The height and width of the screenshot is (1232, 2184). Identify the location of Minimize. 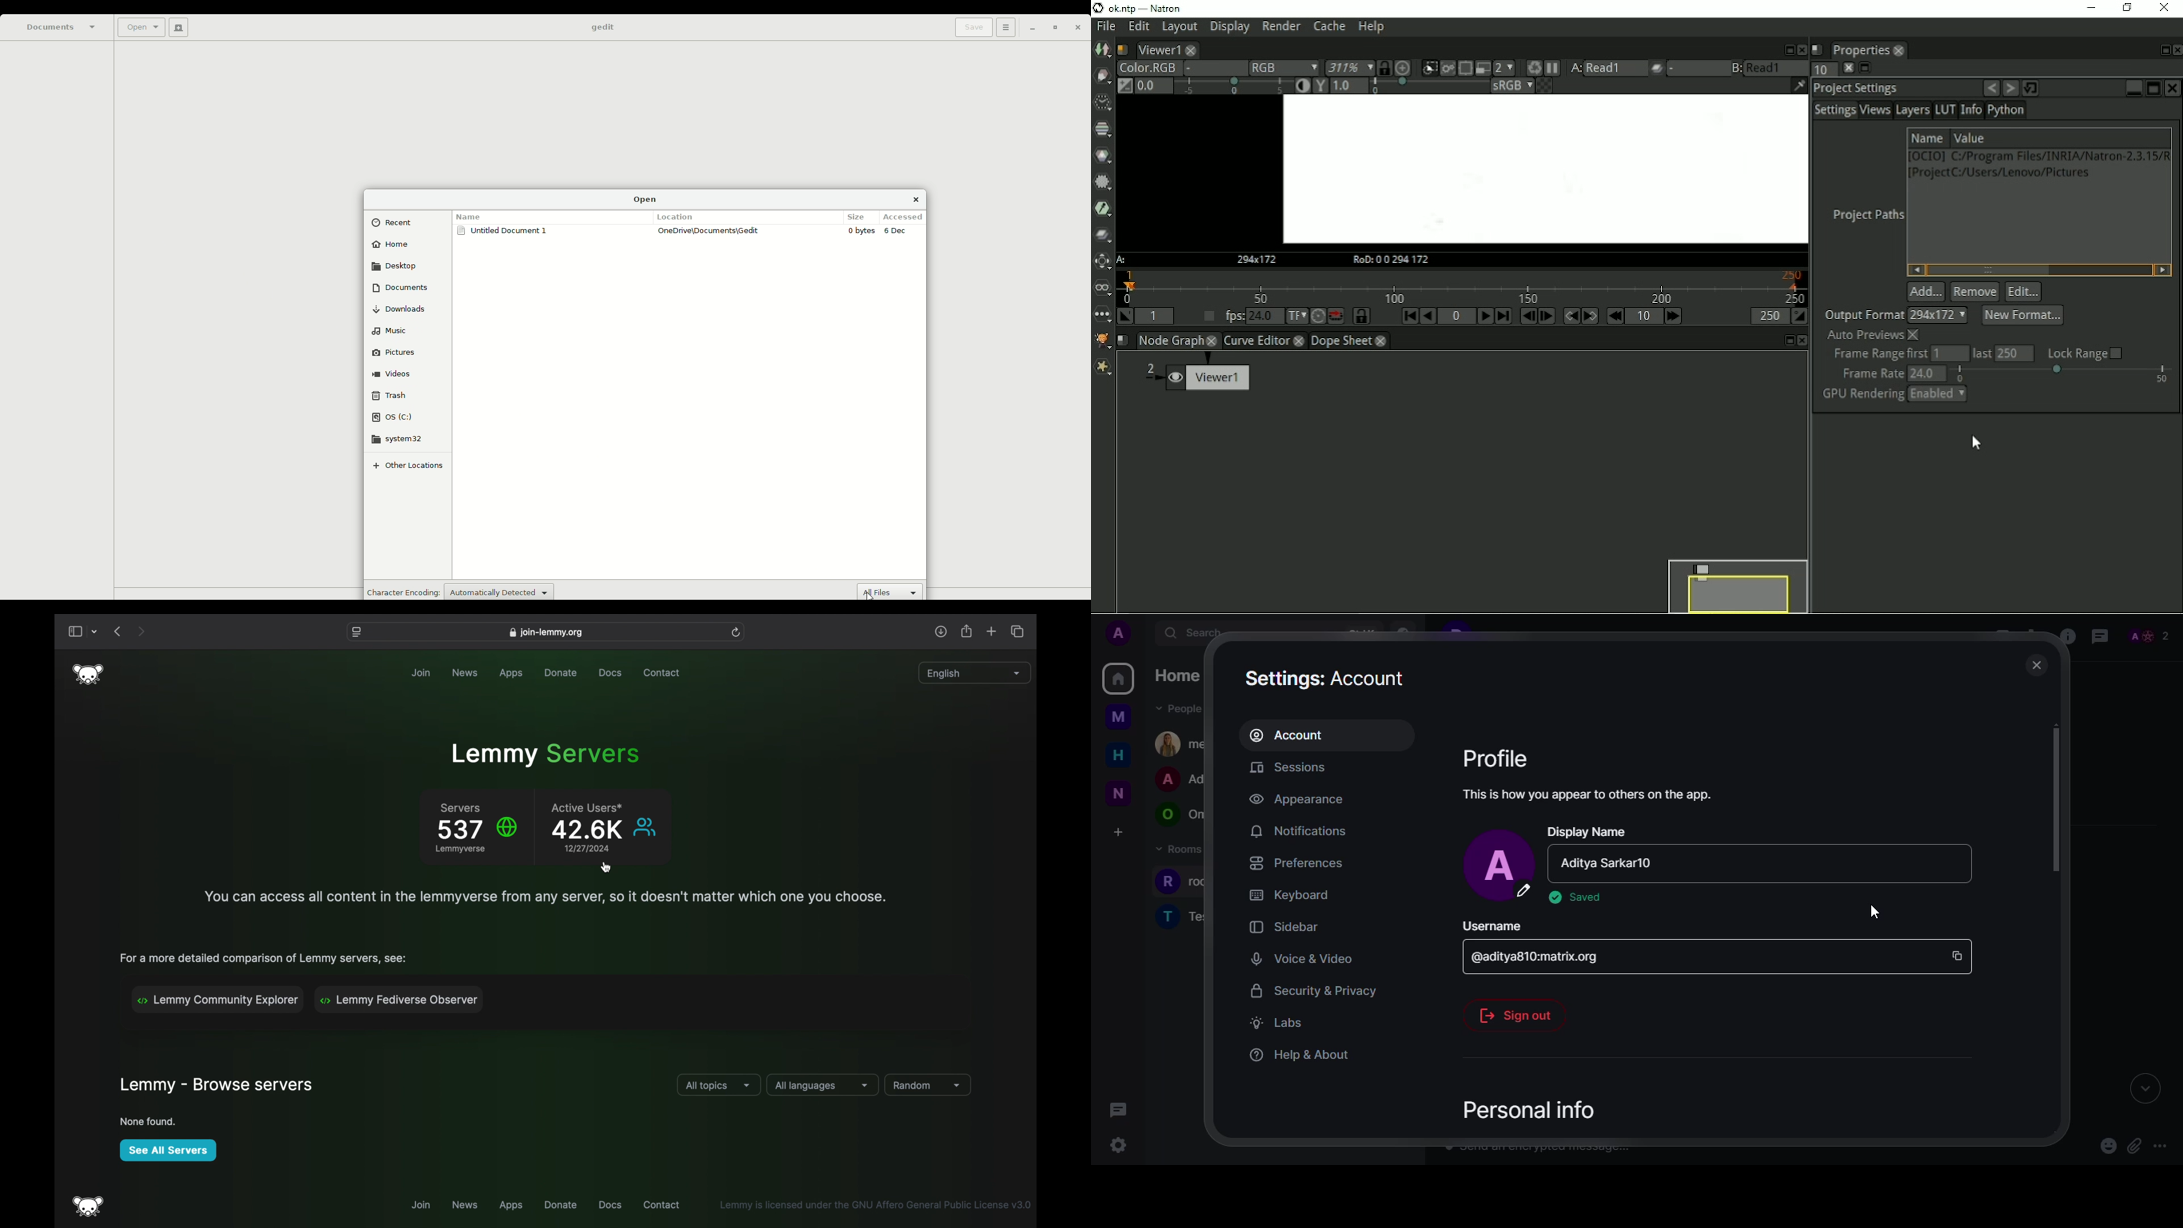
(1030, 28).